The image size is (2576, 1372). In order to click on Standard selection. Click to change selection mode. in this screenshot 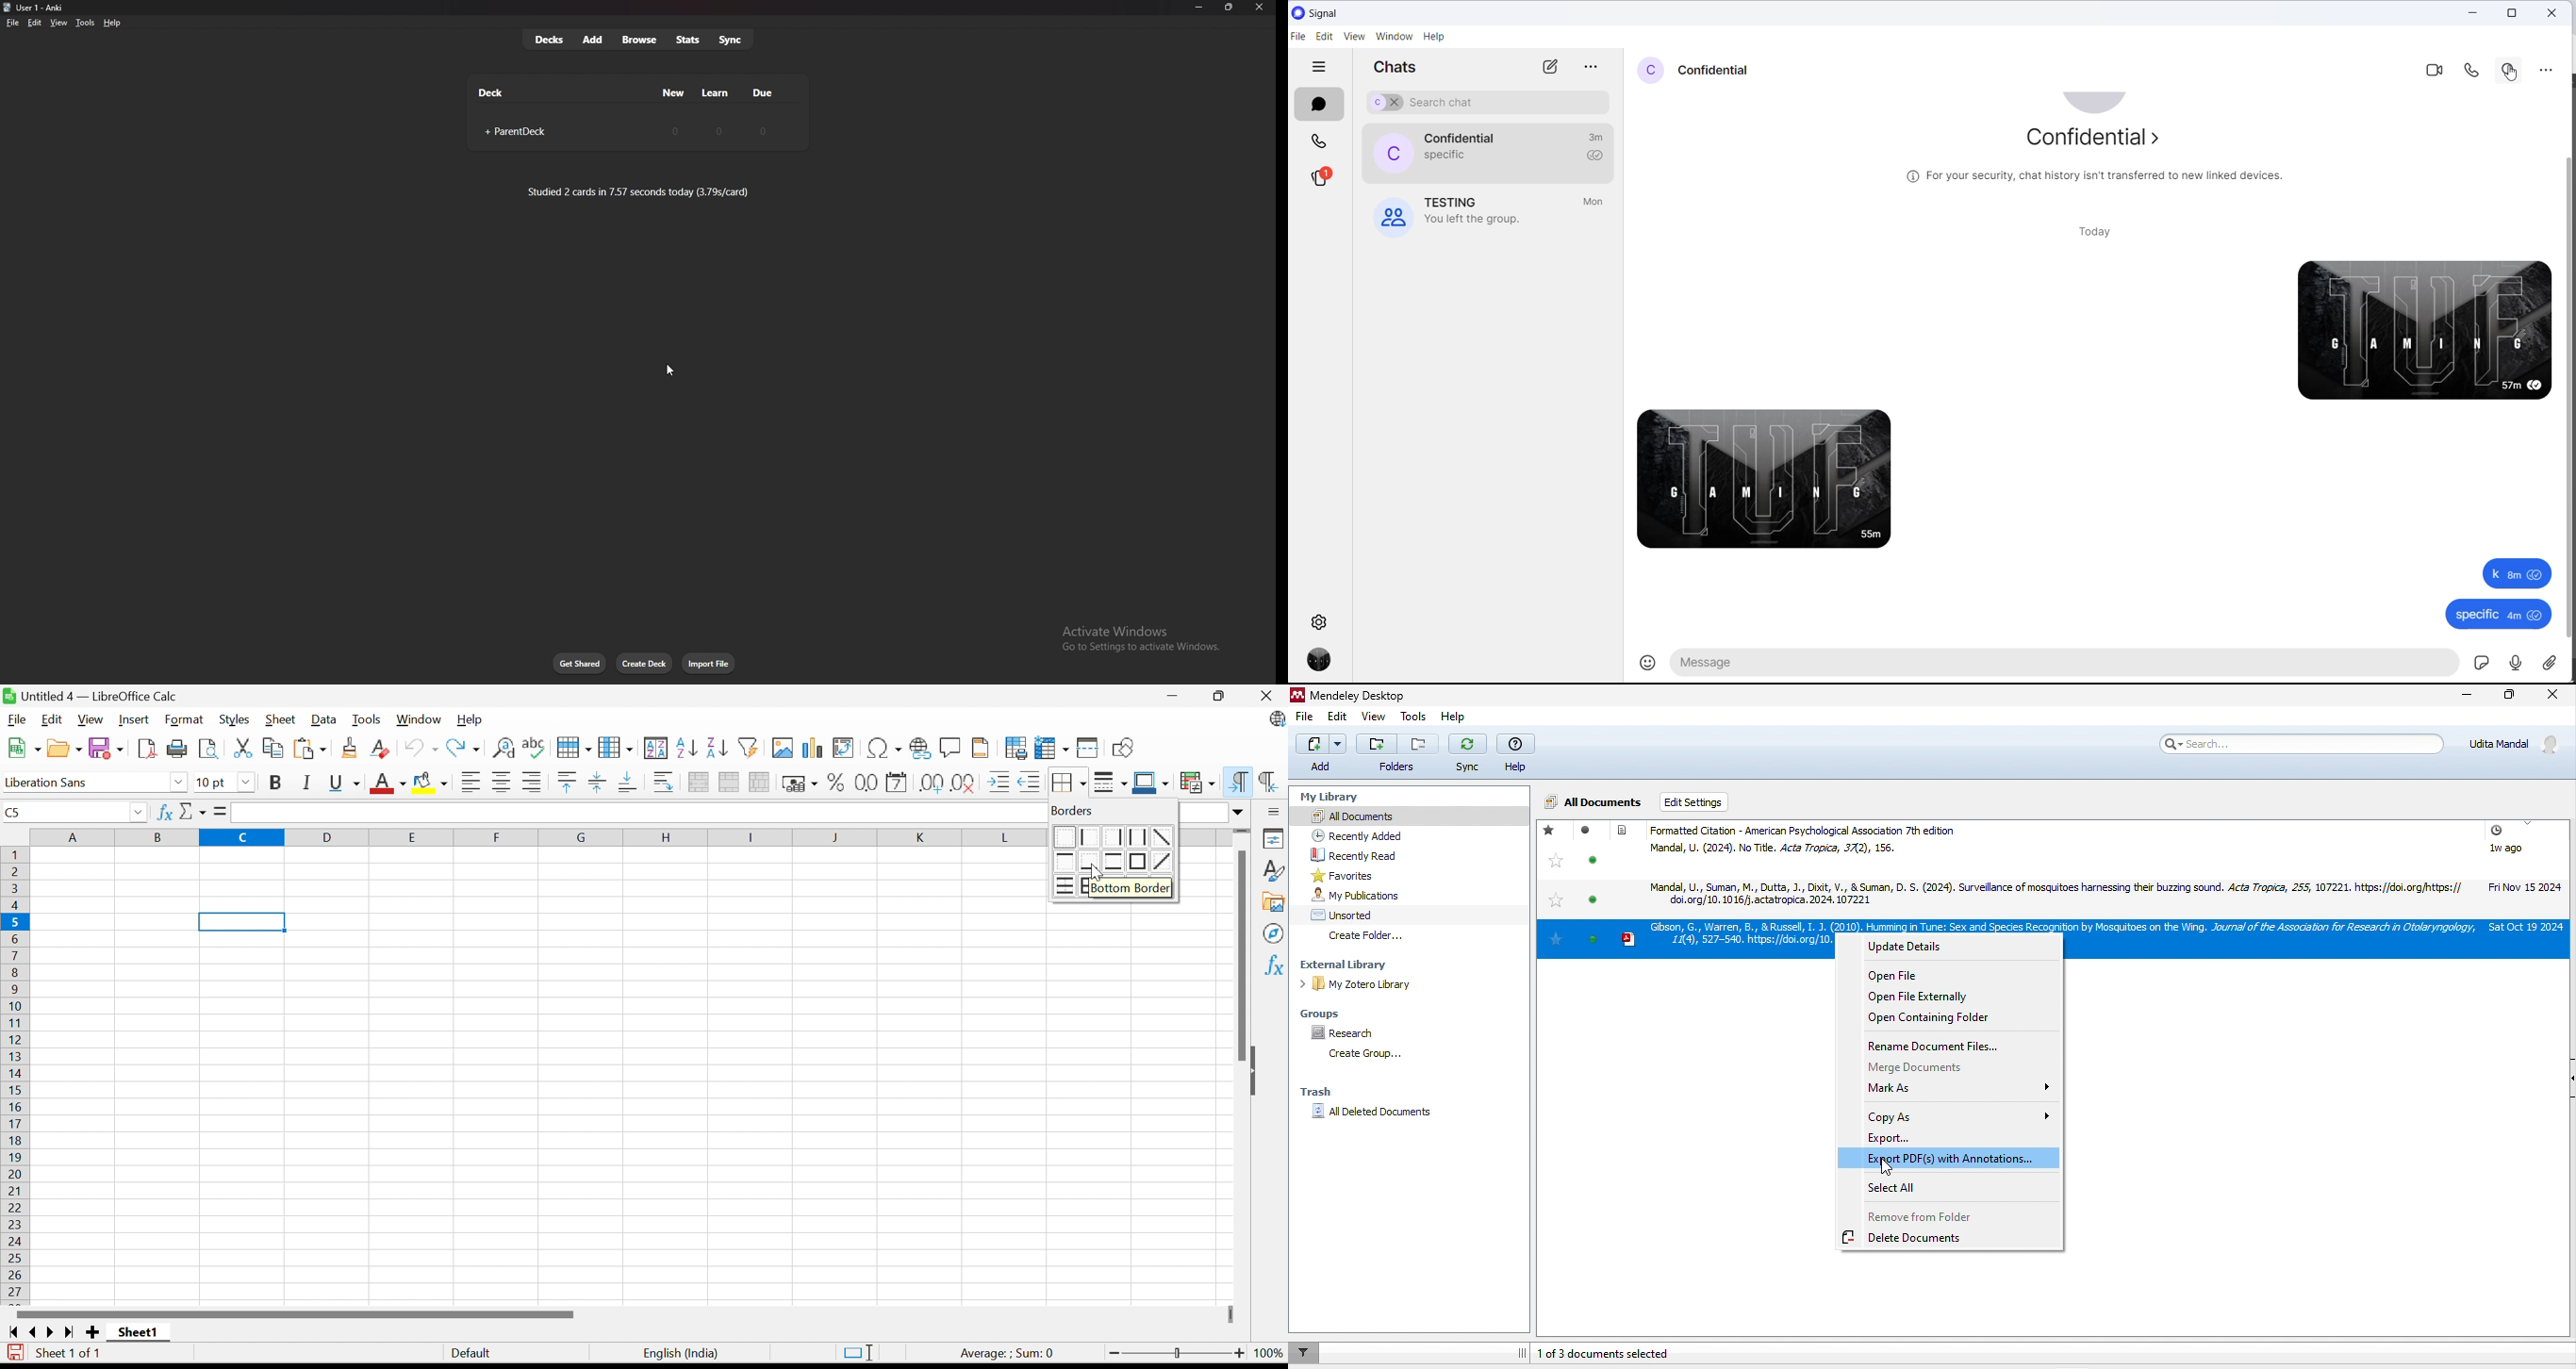, I will do `click(858, 1352)`.